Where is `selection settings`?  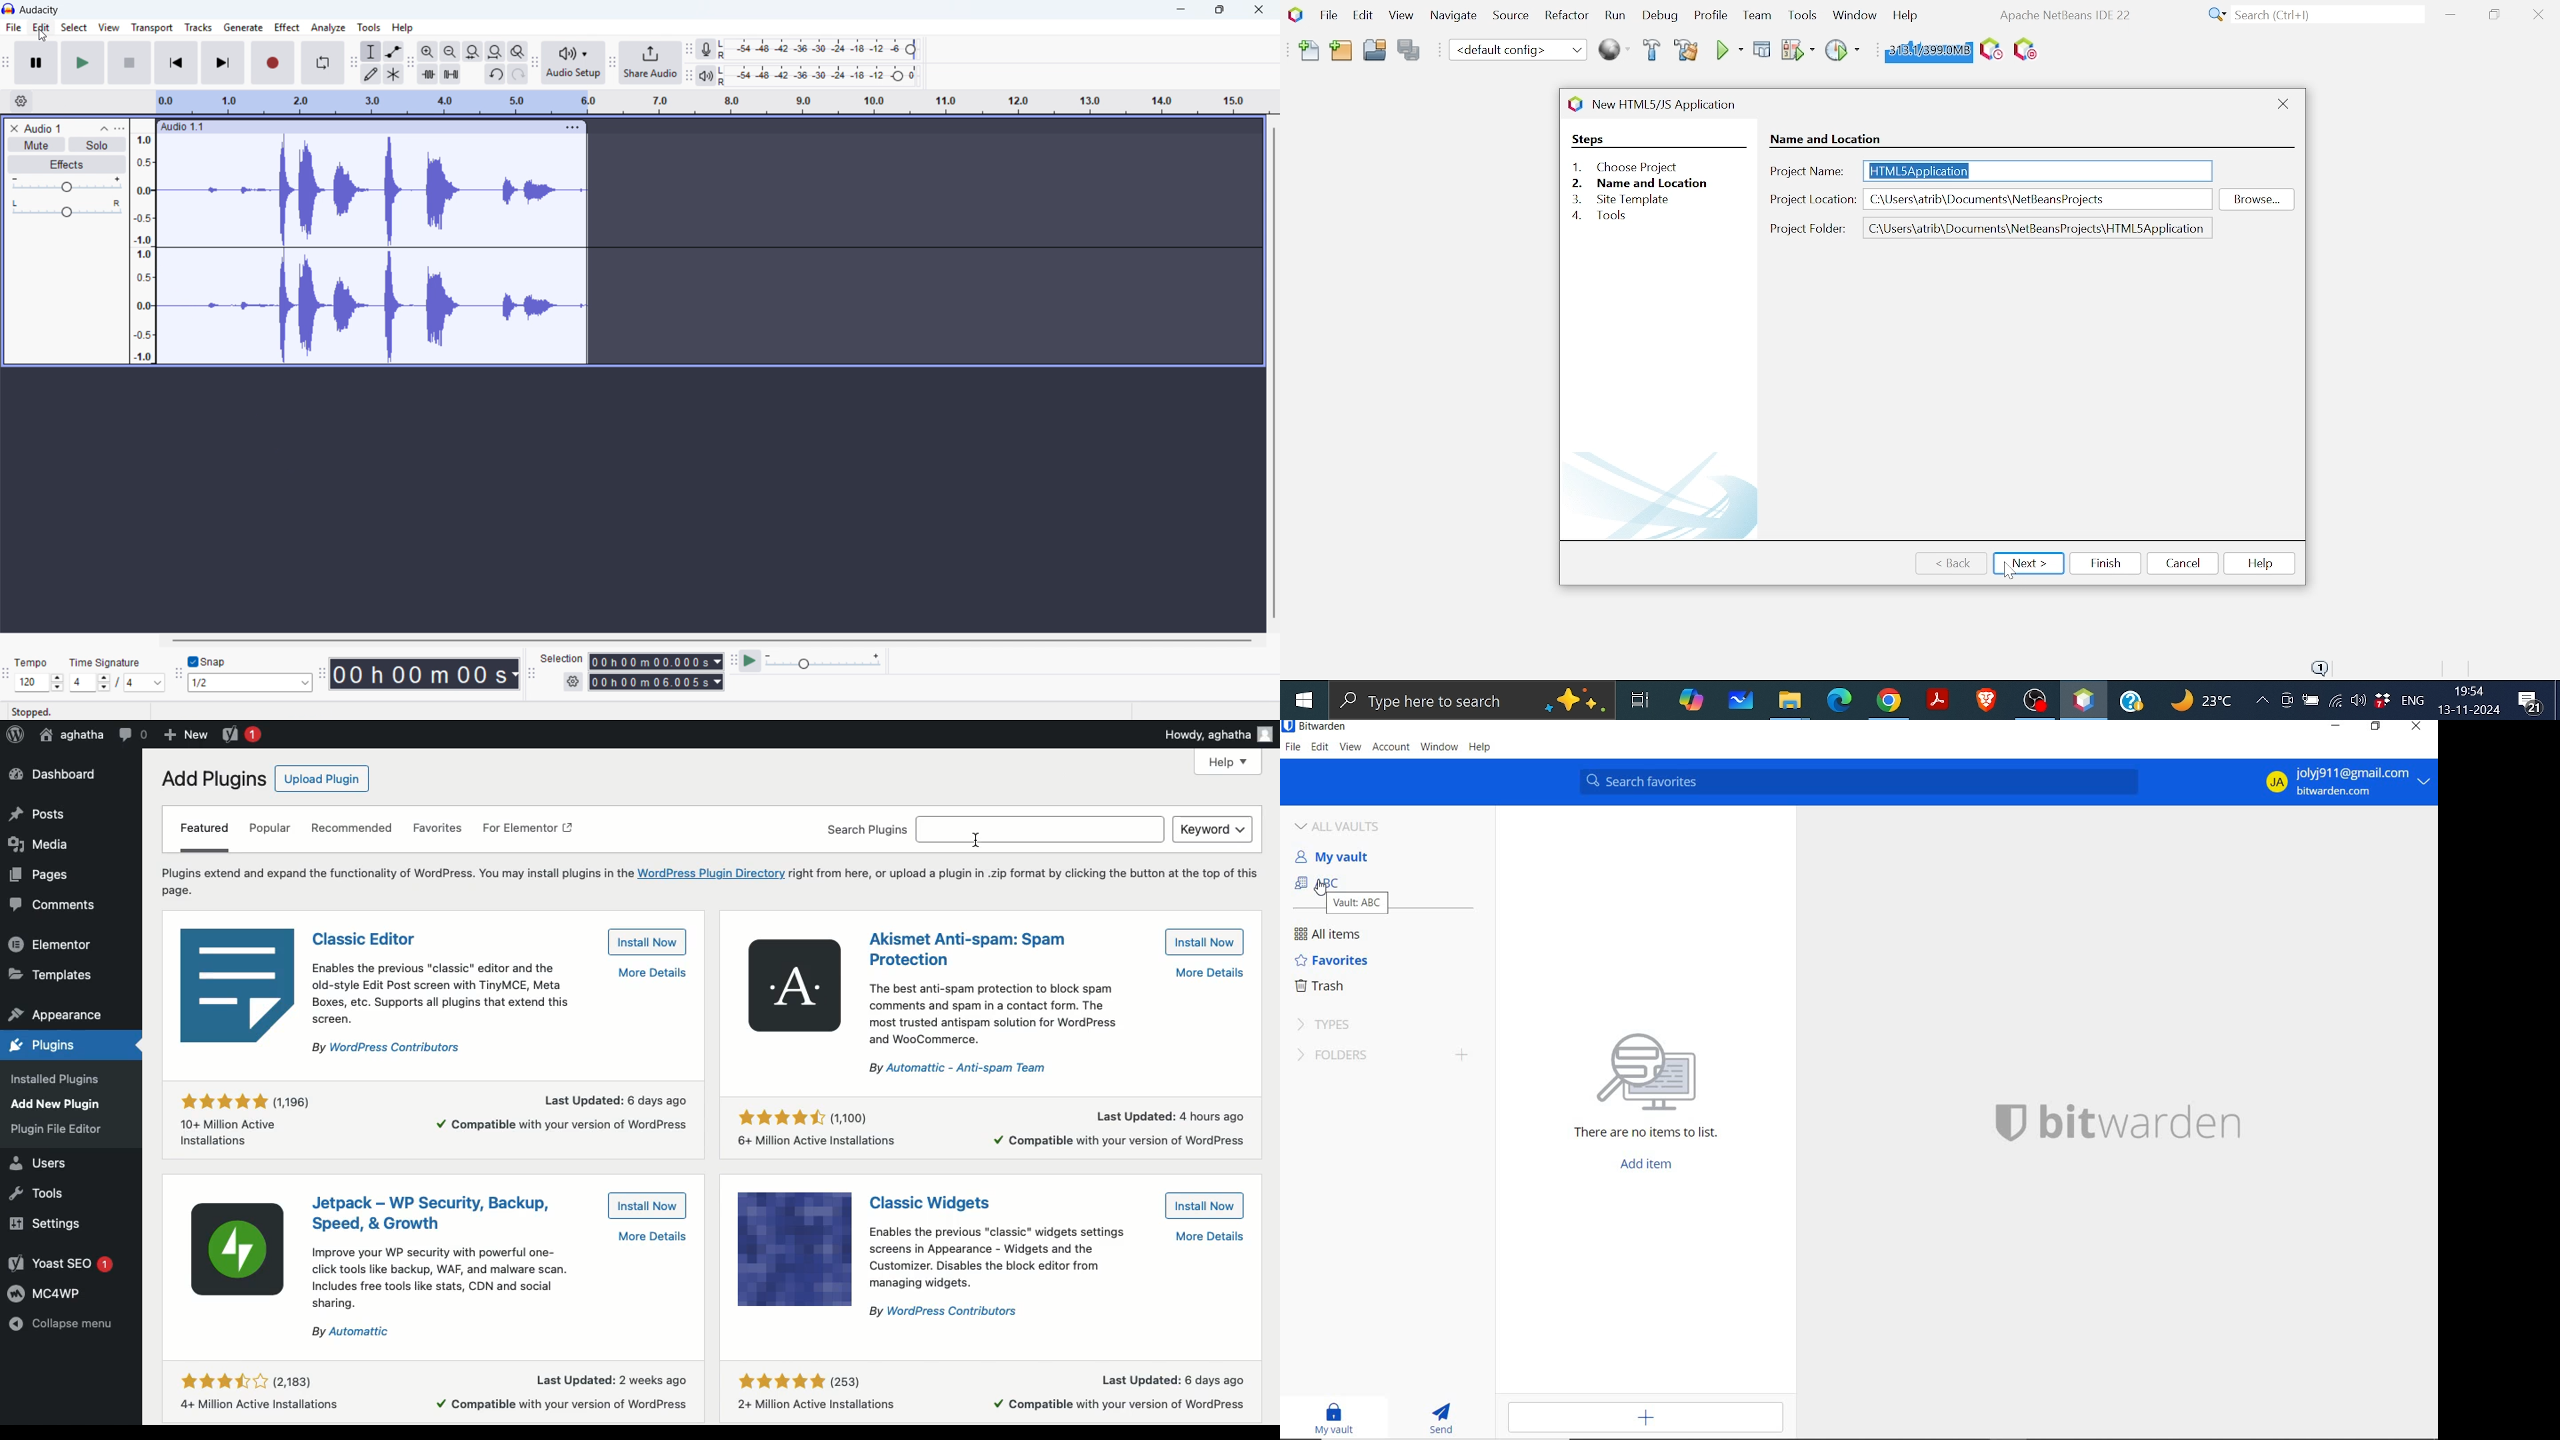 selection settings is located at coordinates (573, 682).